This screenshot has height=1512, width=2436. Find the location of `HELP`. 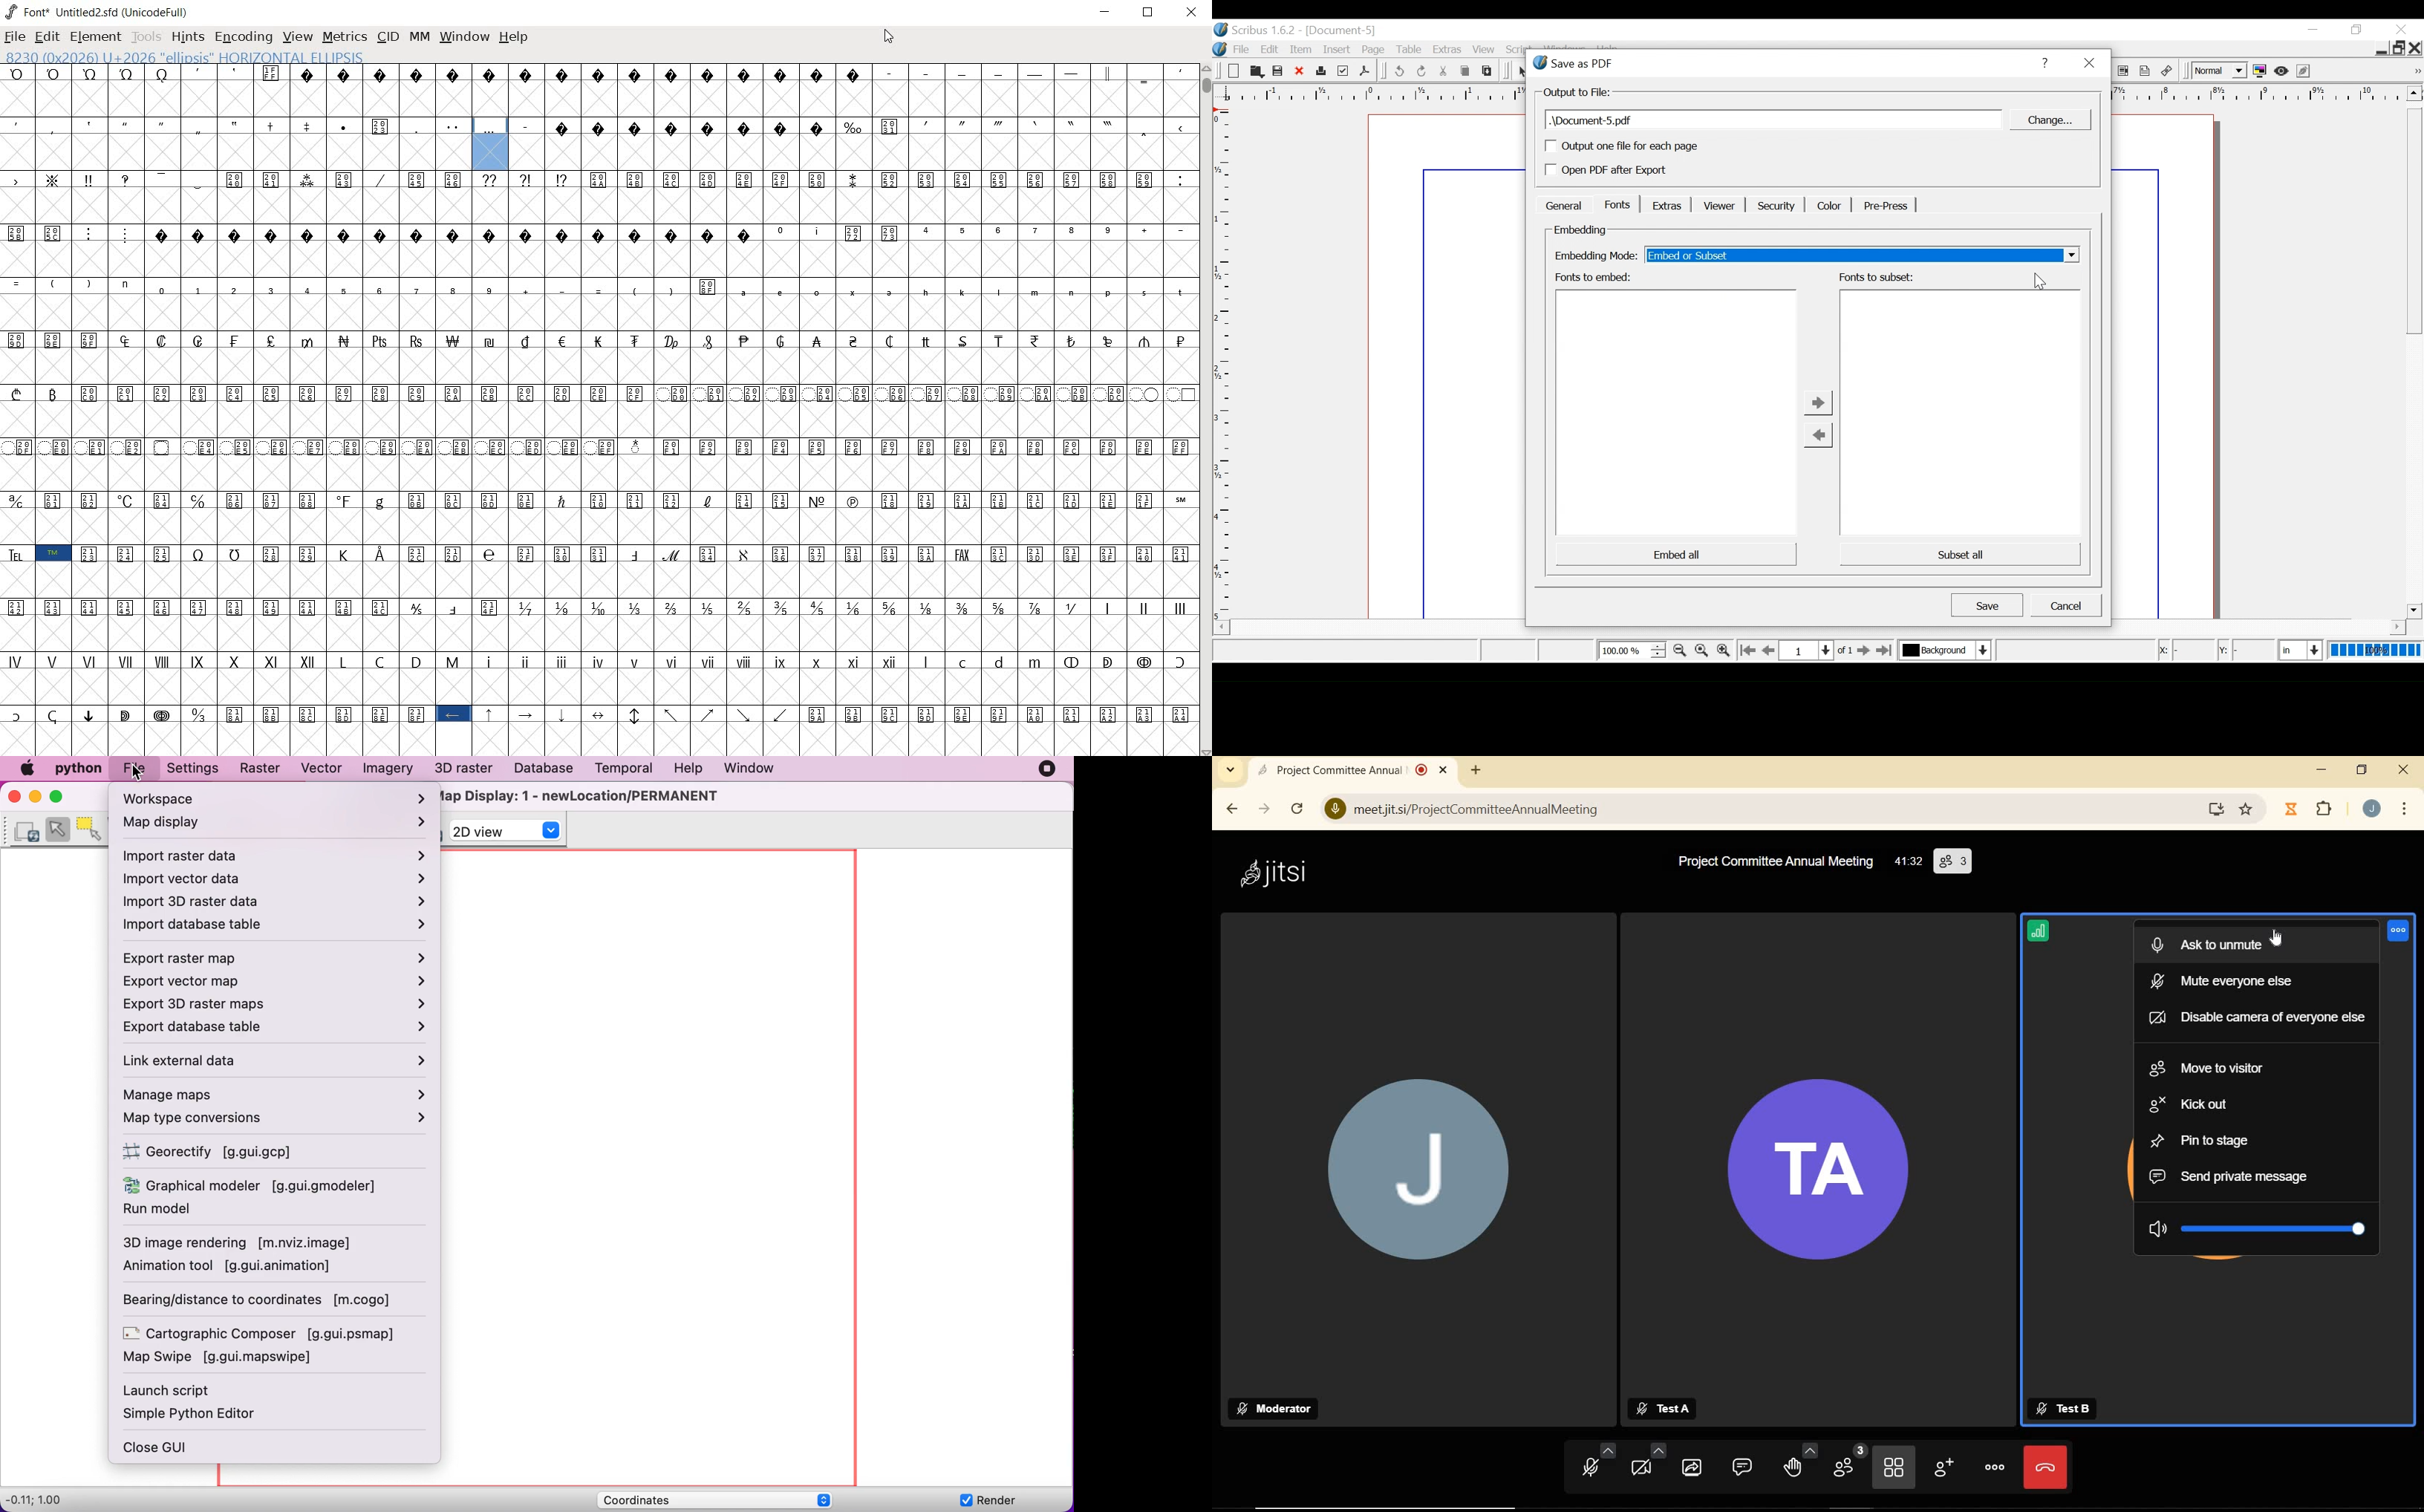

HELP is located at coordinates (514, 38).